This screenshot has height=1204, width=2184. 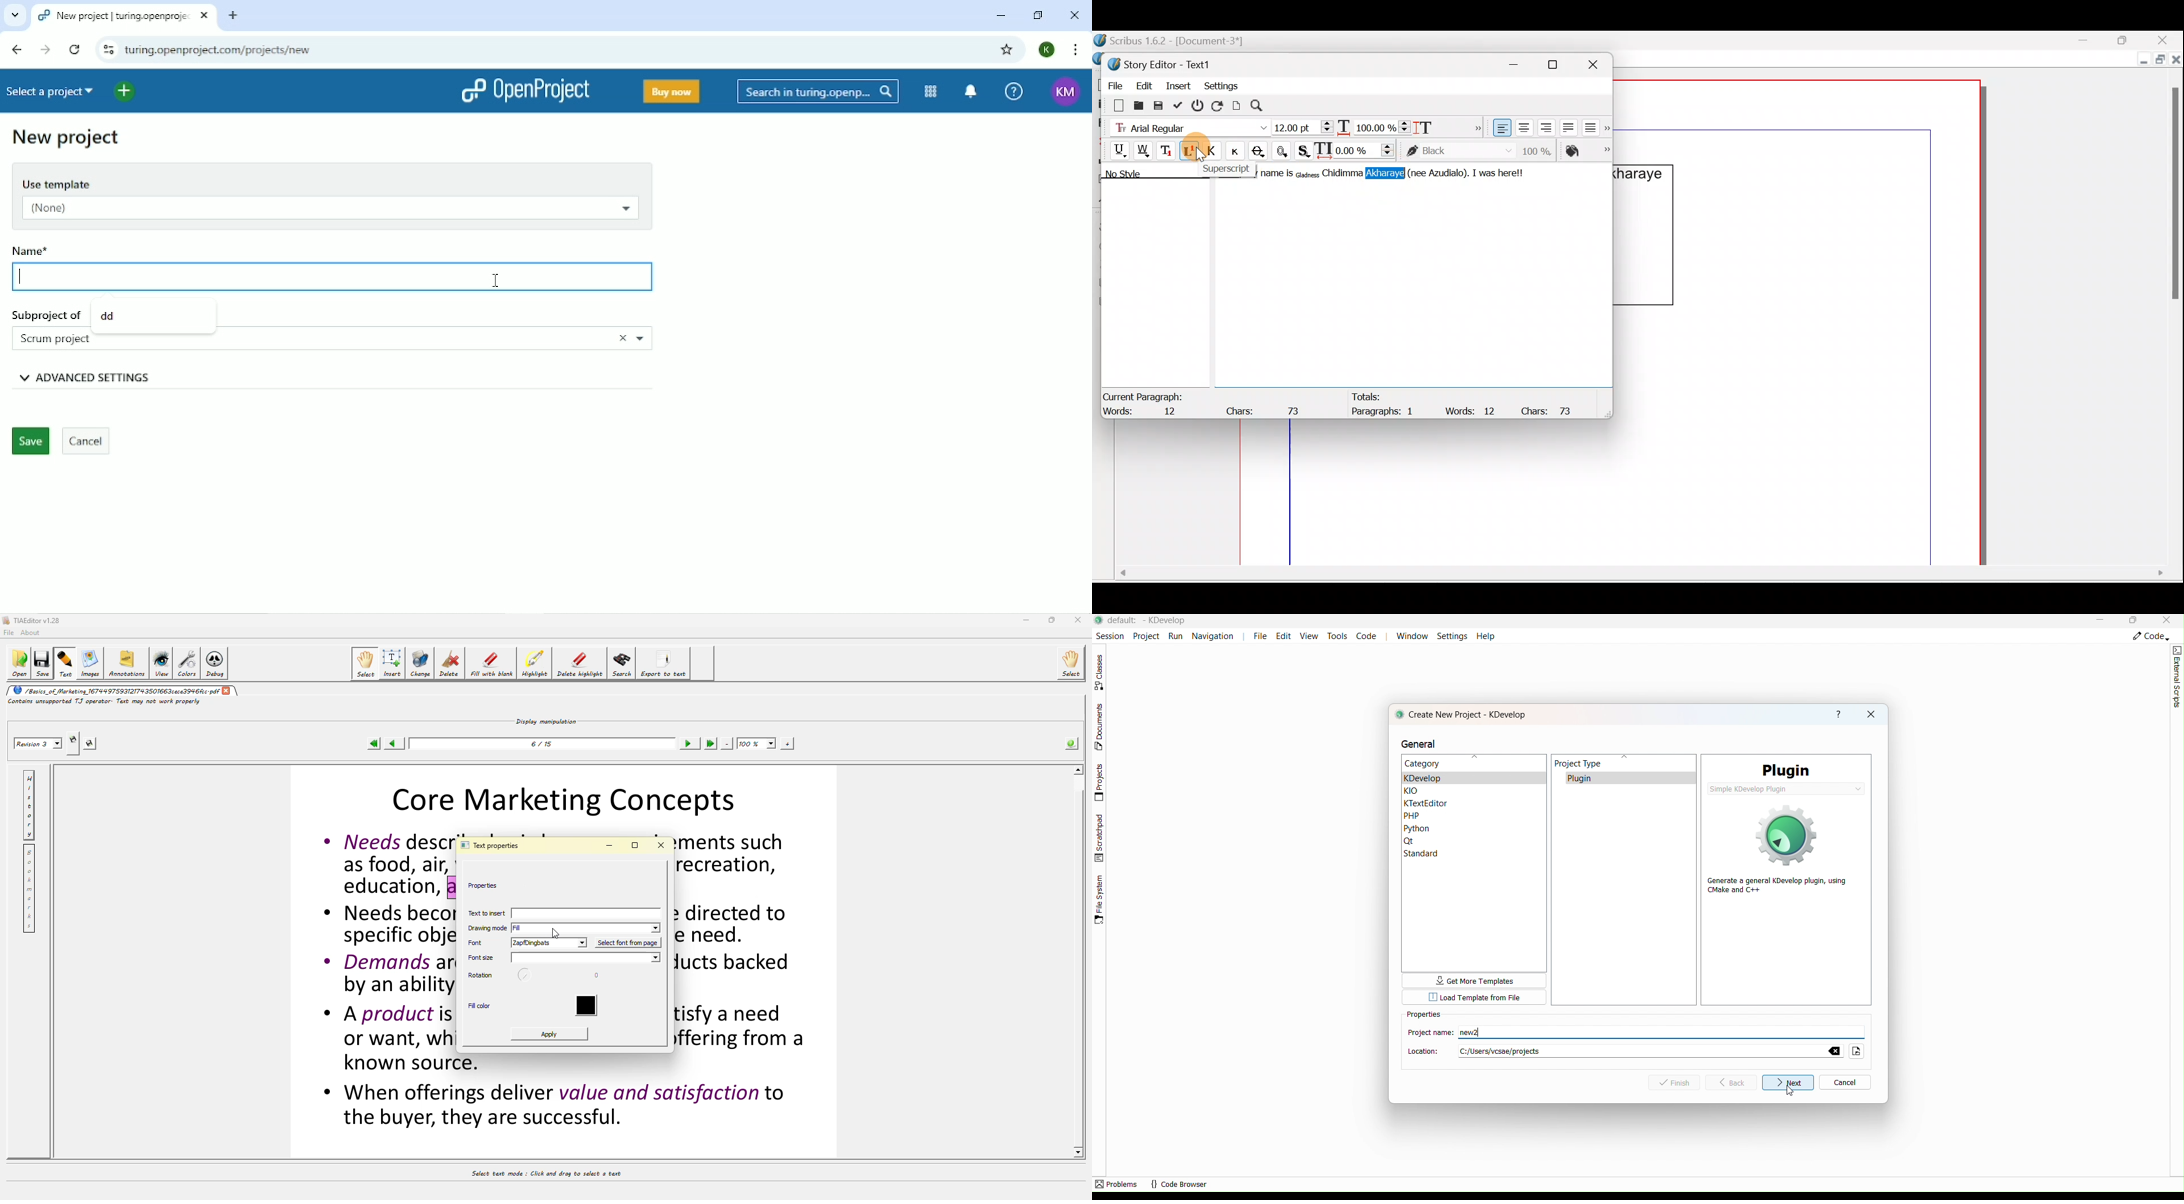 I want to click on Customize and control google chrome, so click(x=1076, y=49).